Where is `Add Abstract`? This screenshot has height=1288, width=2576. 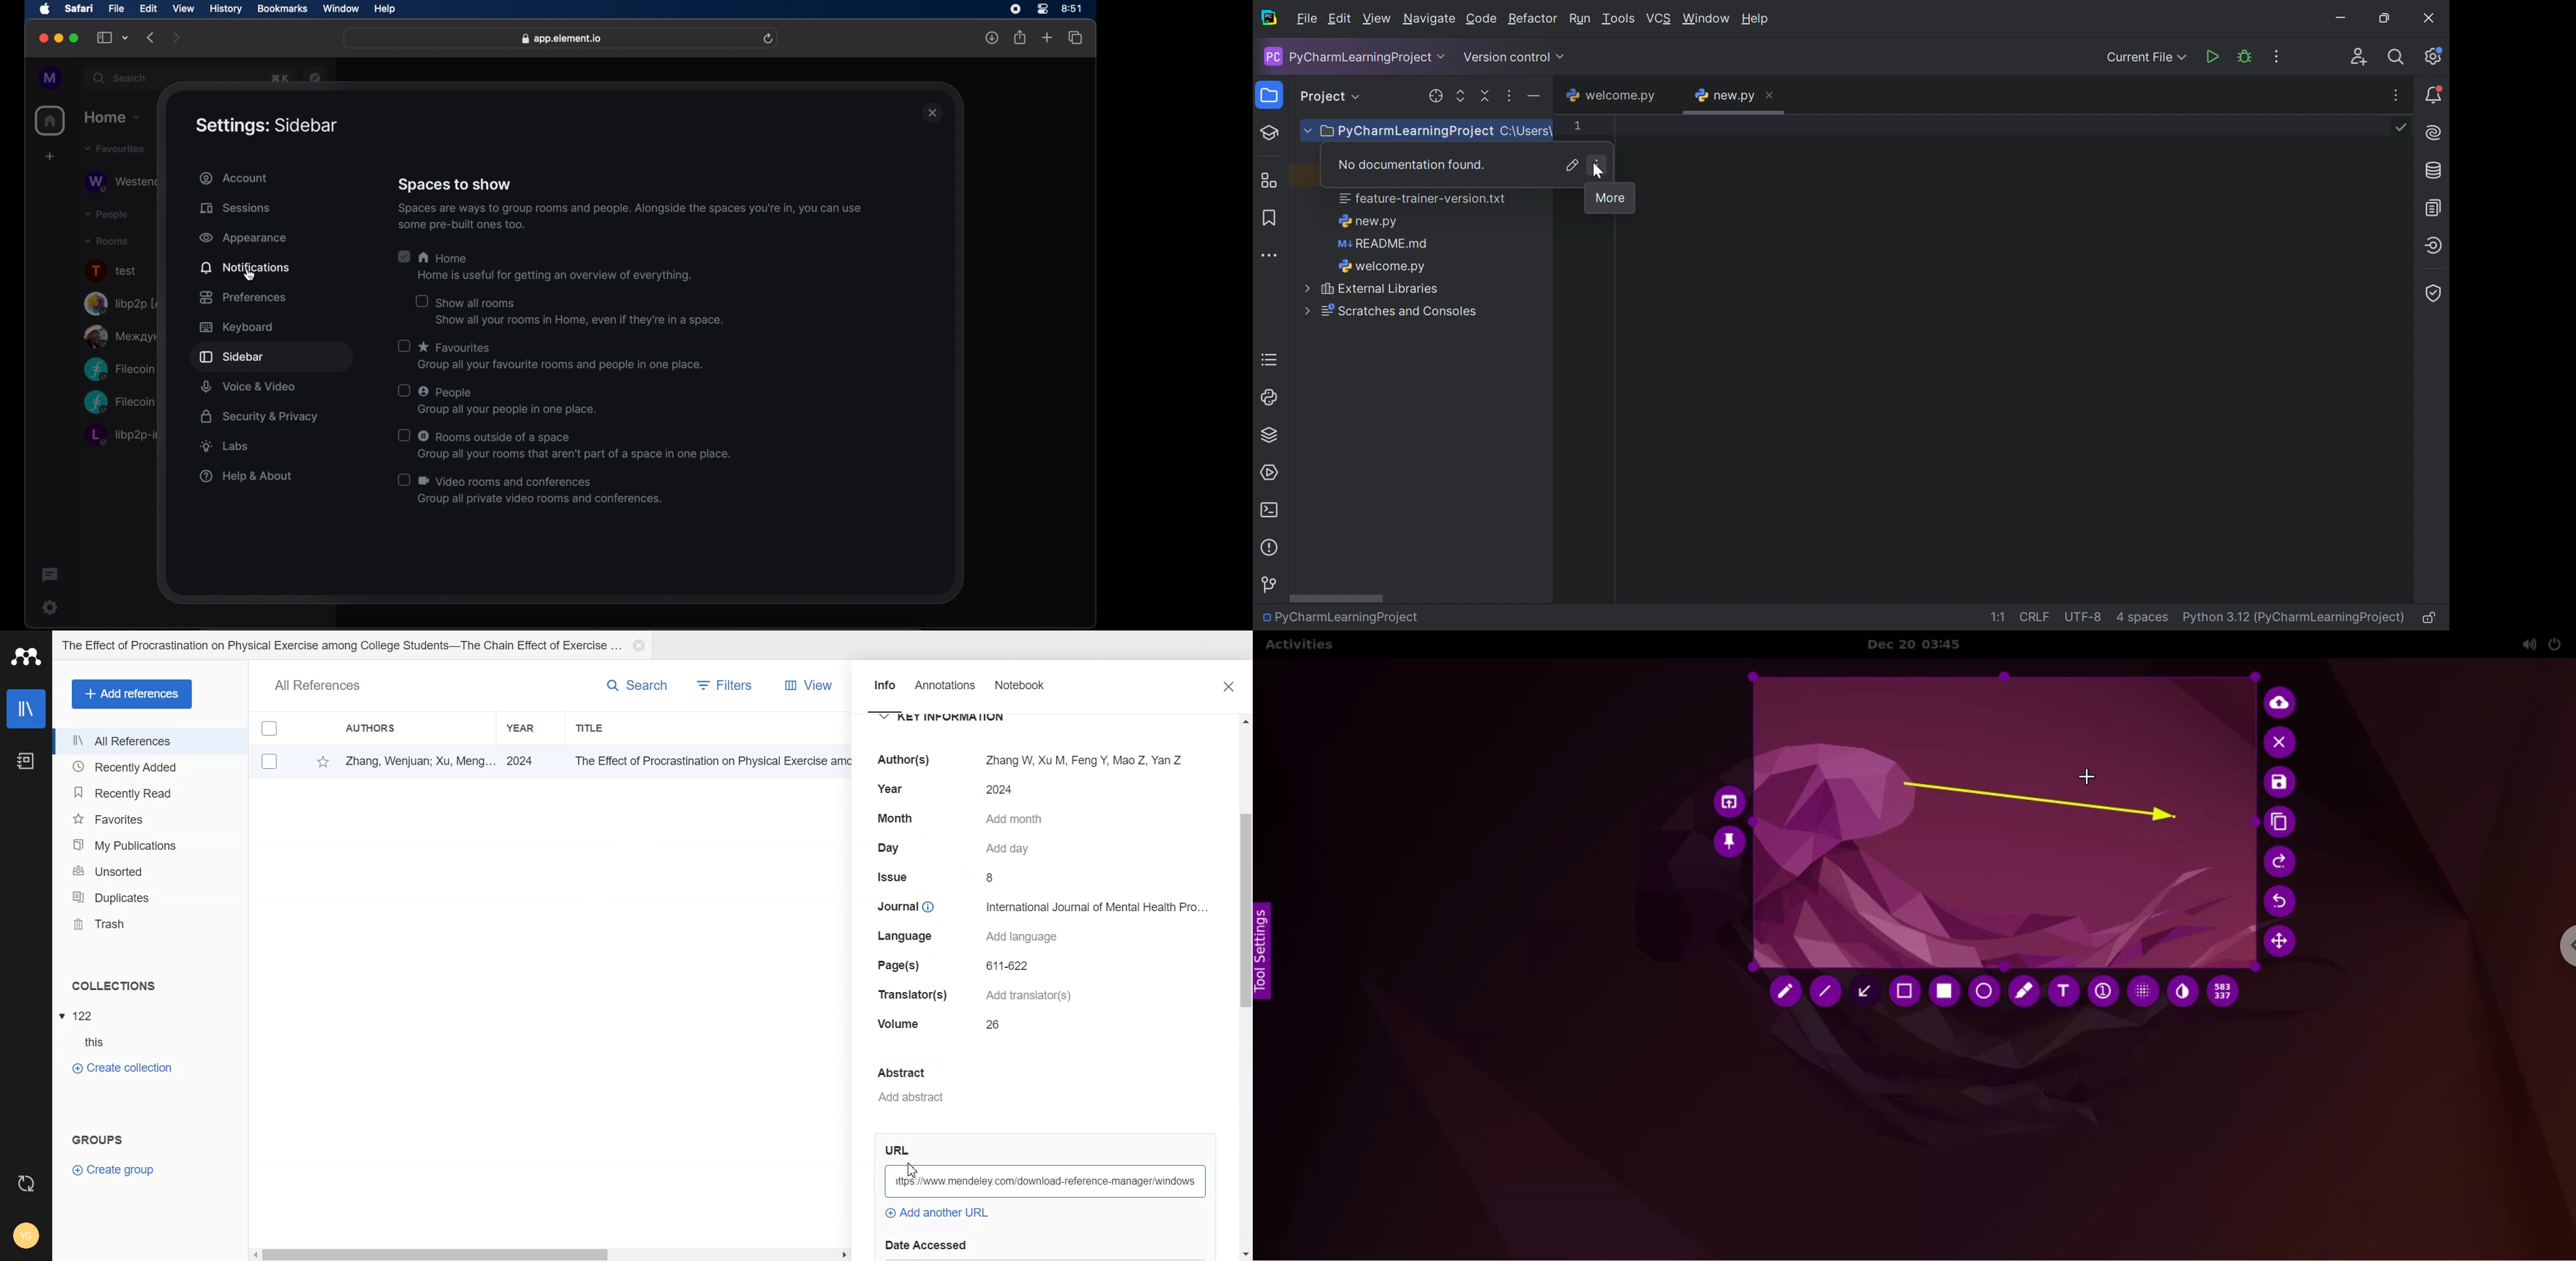
Add Abstract is located at coordinates (1020, 1086).